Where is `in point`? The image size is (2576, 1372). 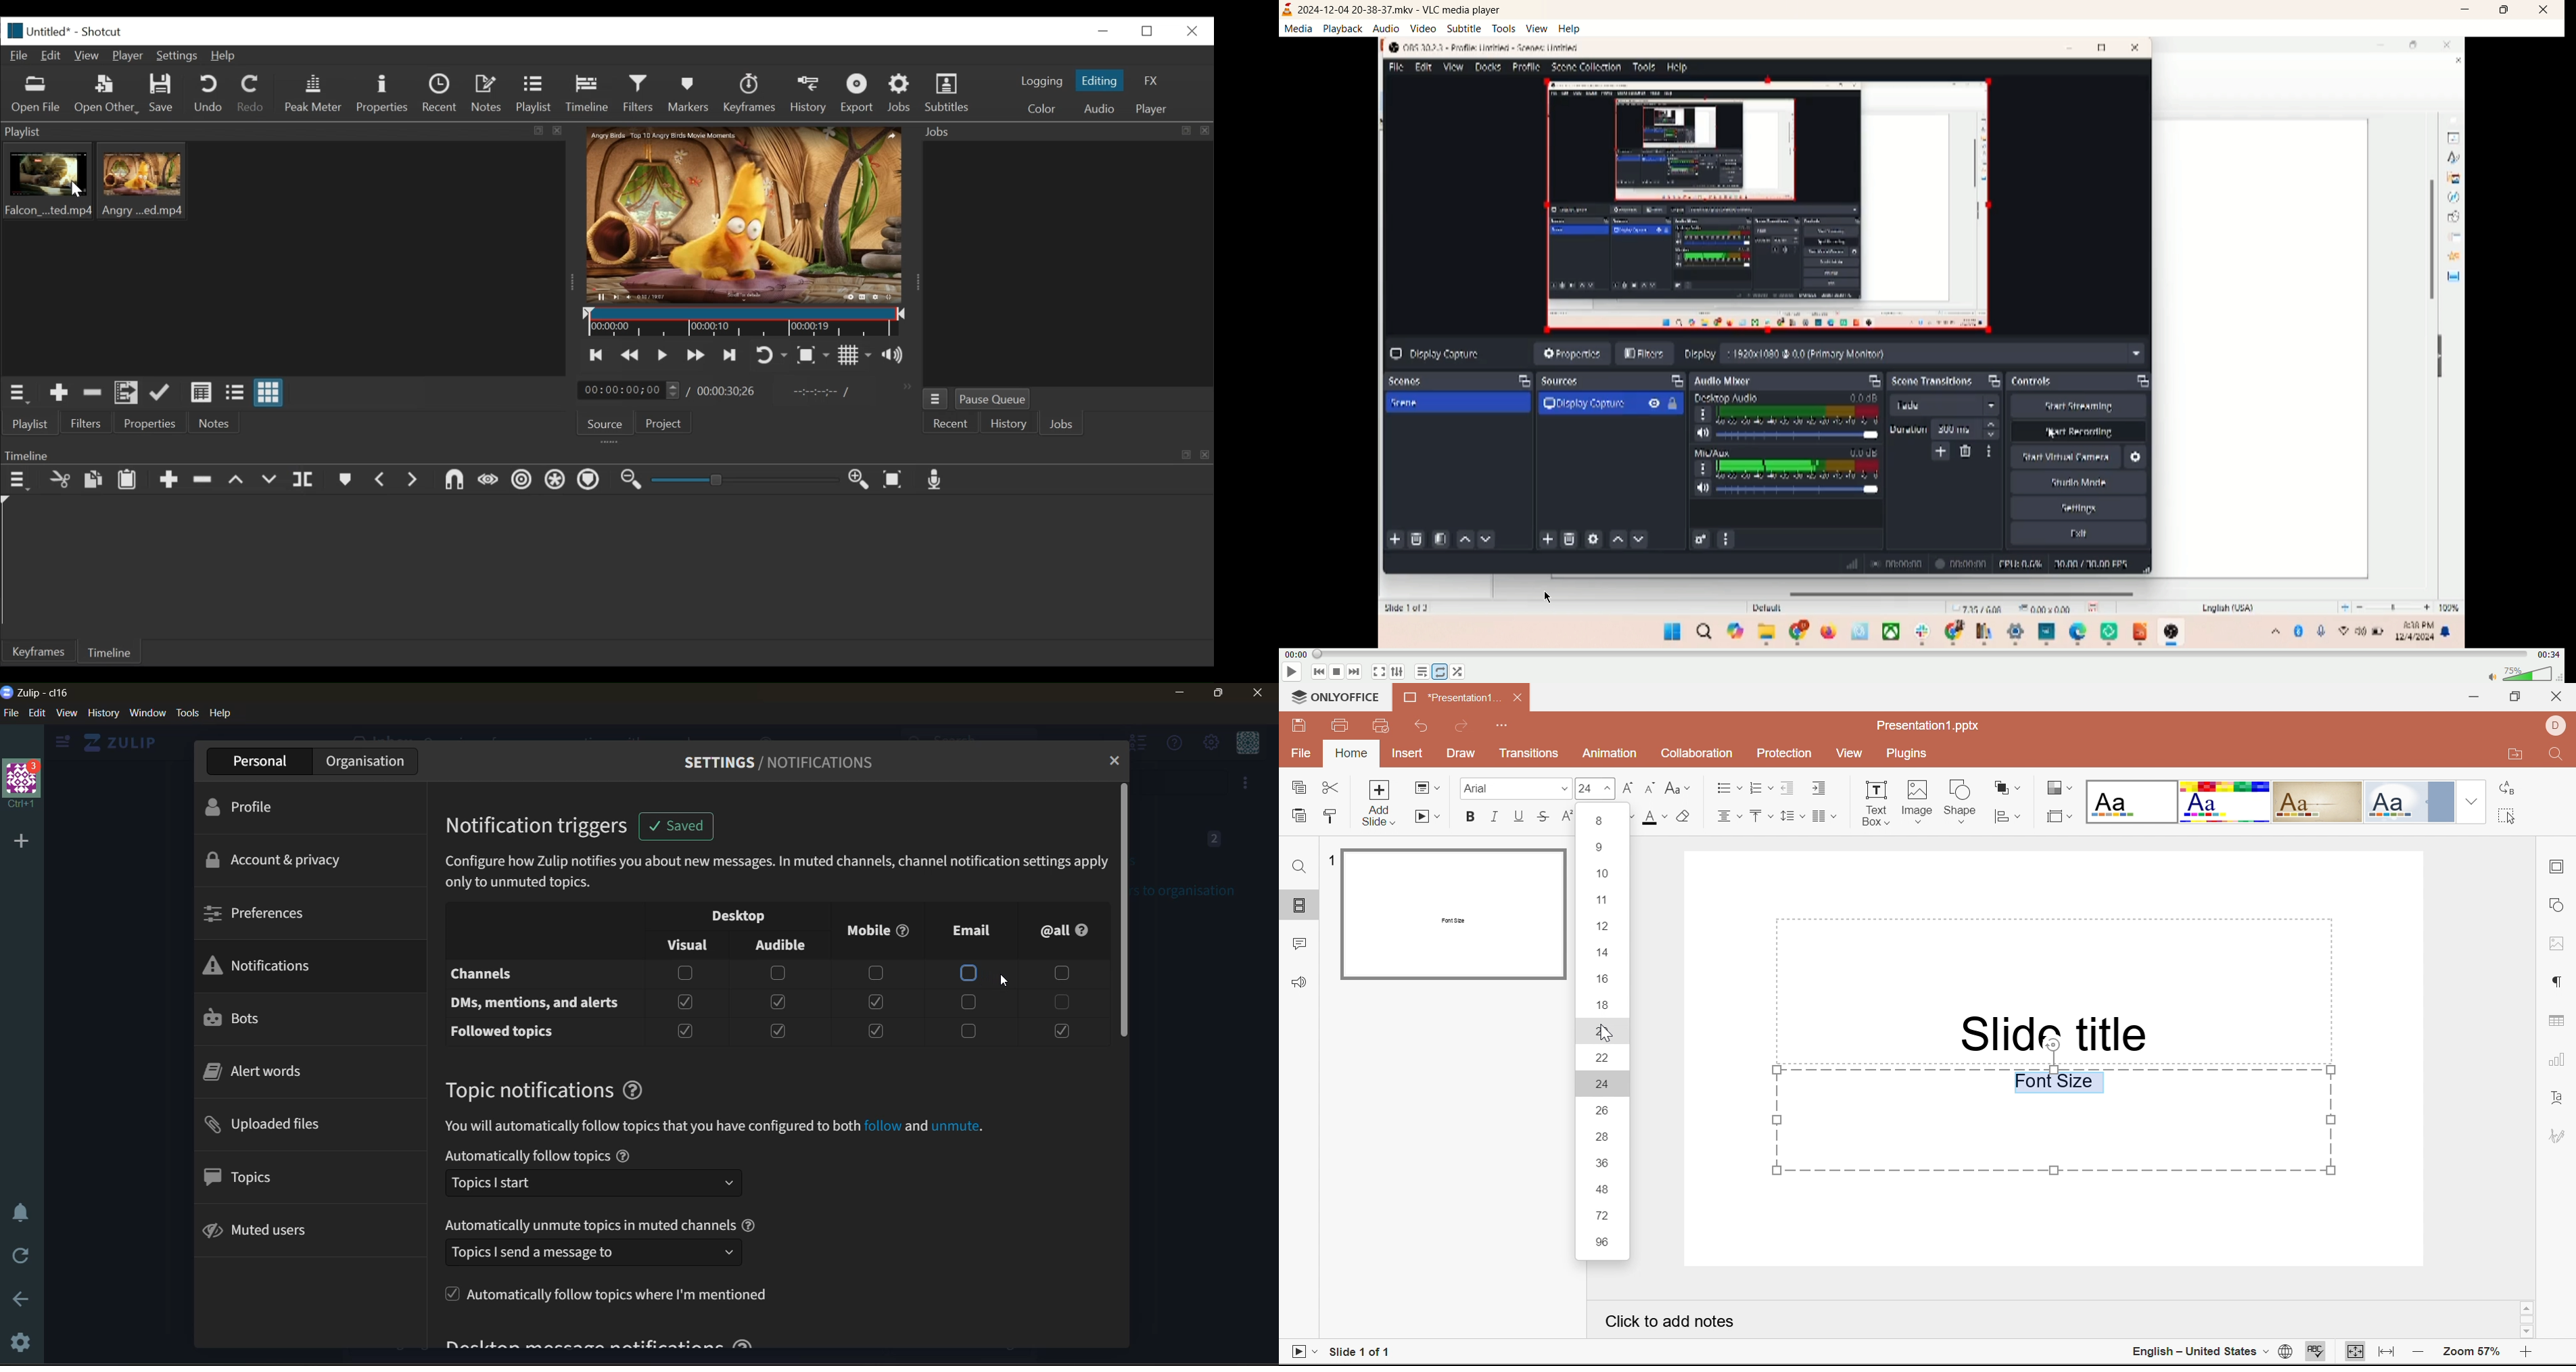
in point is located at coordinates (818, 393).